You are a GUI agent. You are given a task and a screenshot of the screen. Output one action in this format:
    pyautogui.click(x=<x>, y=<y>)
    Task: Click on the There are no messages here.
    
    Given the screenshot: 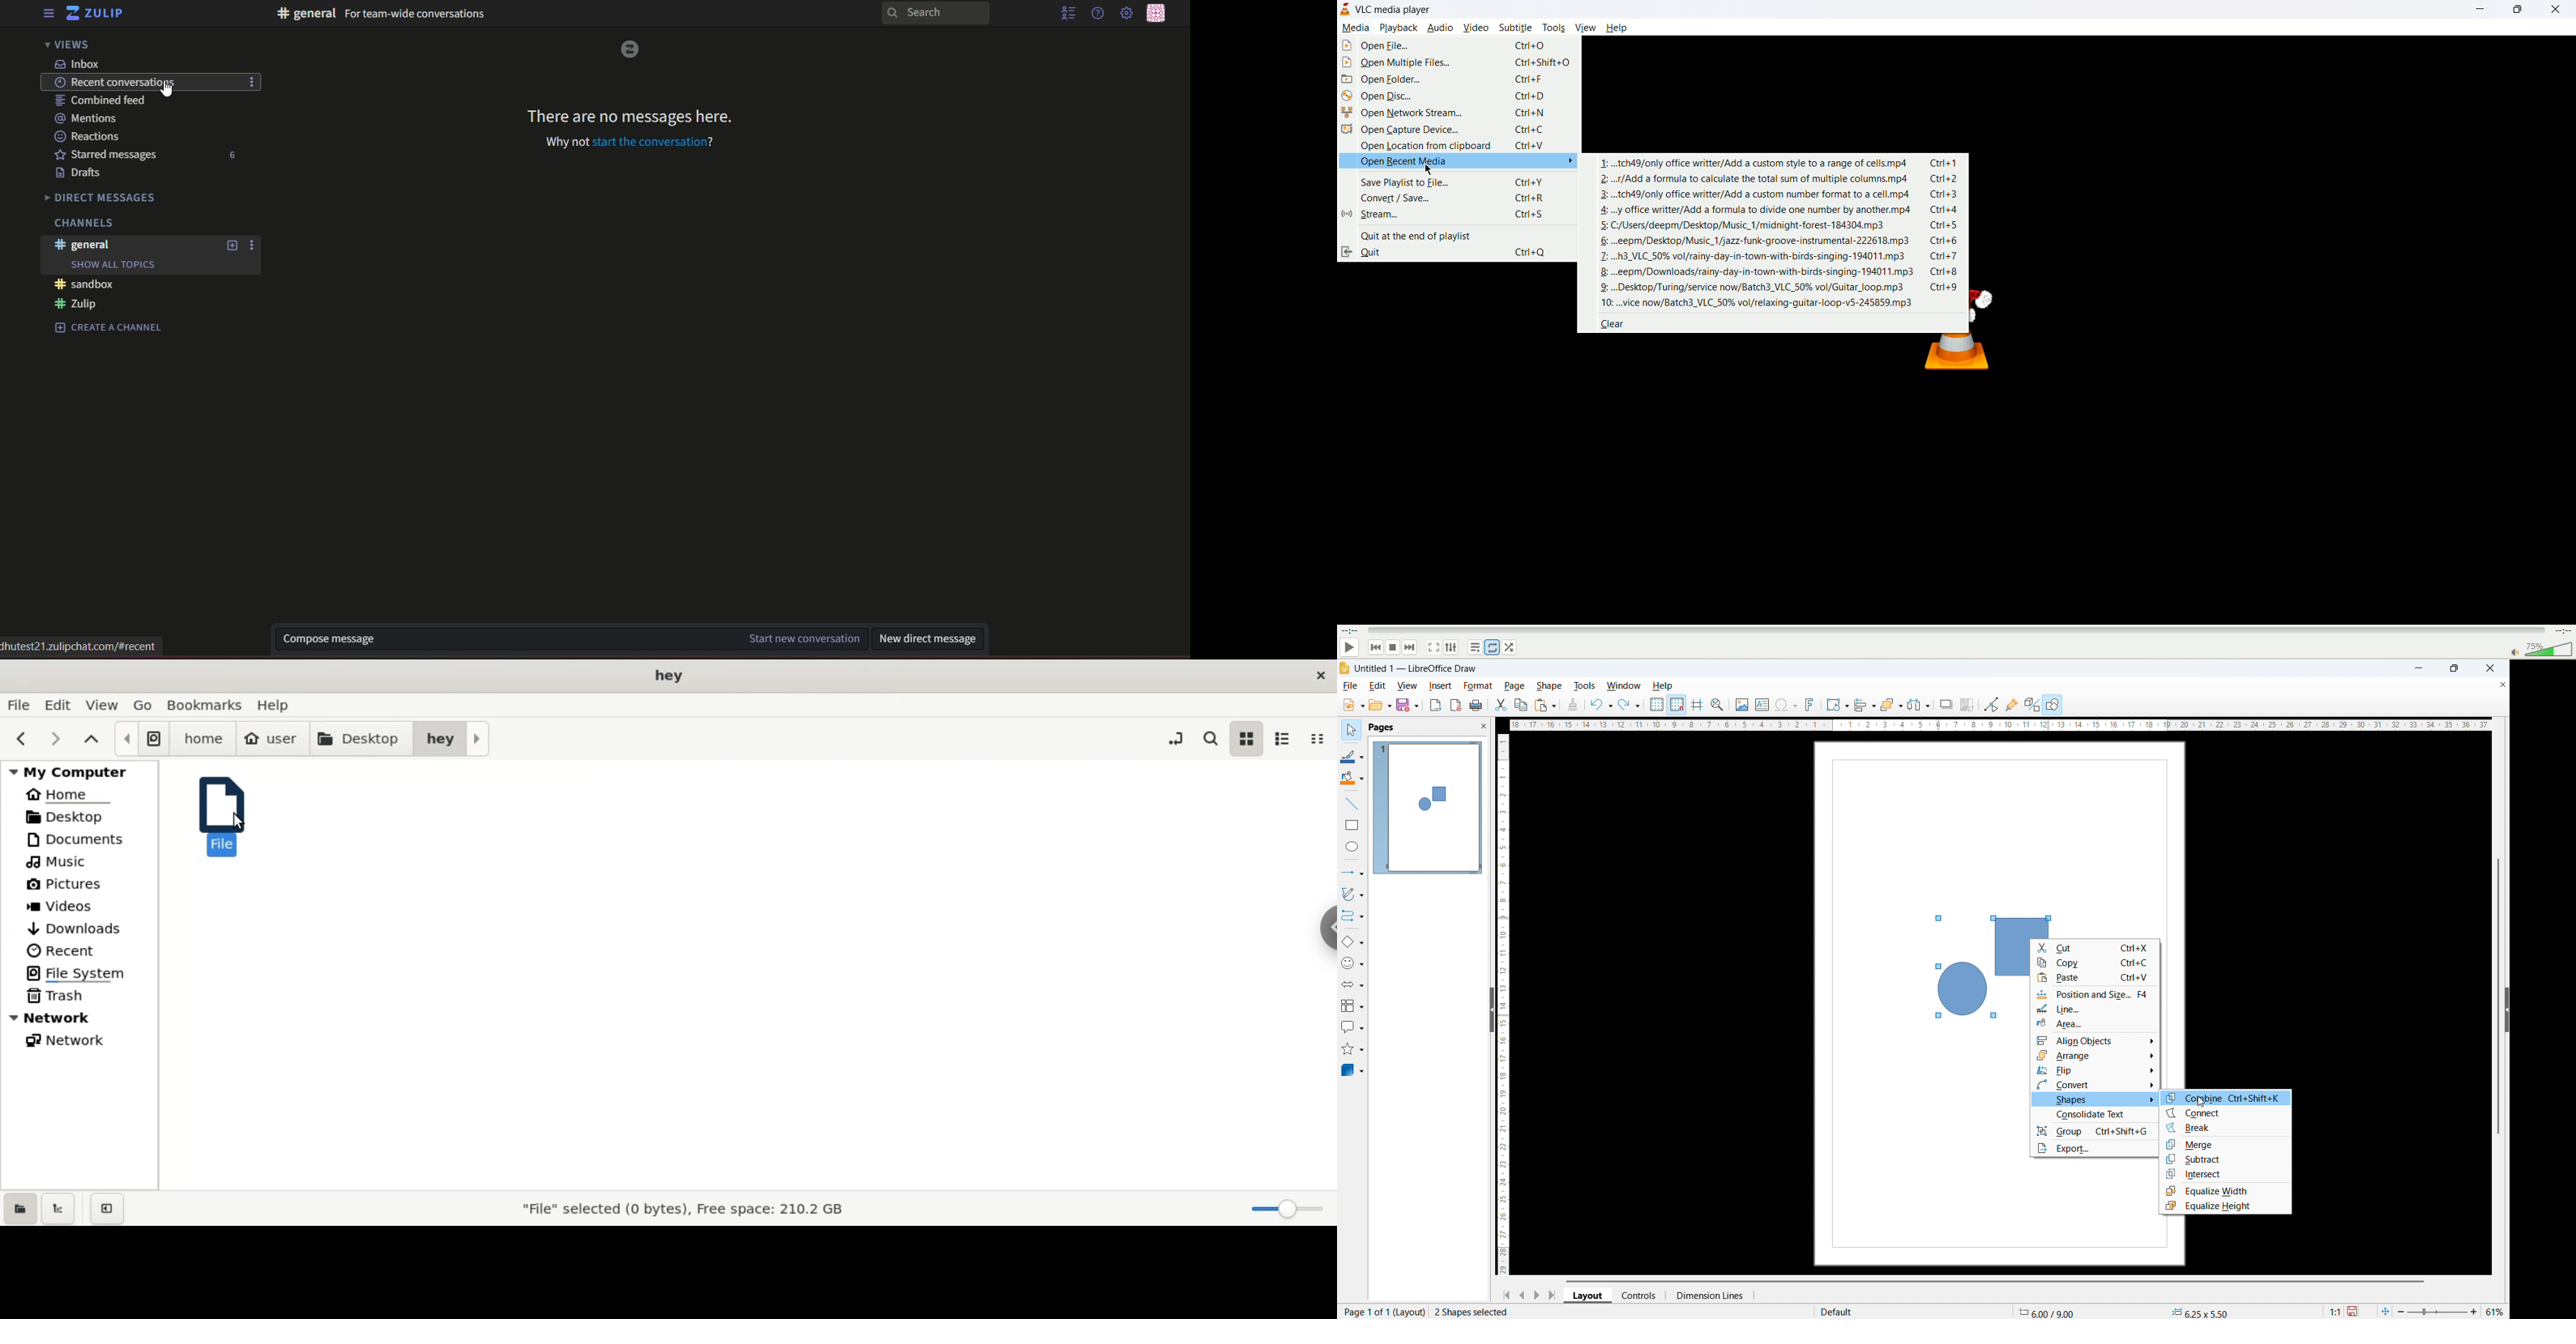 What is the action you would take?
    pyautogui.click(x=628, y=112)
    